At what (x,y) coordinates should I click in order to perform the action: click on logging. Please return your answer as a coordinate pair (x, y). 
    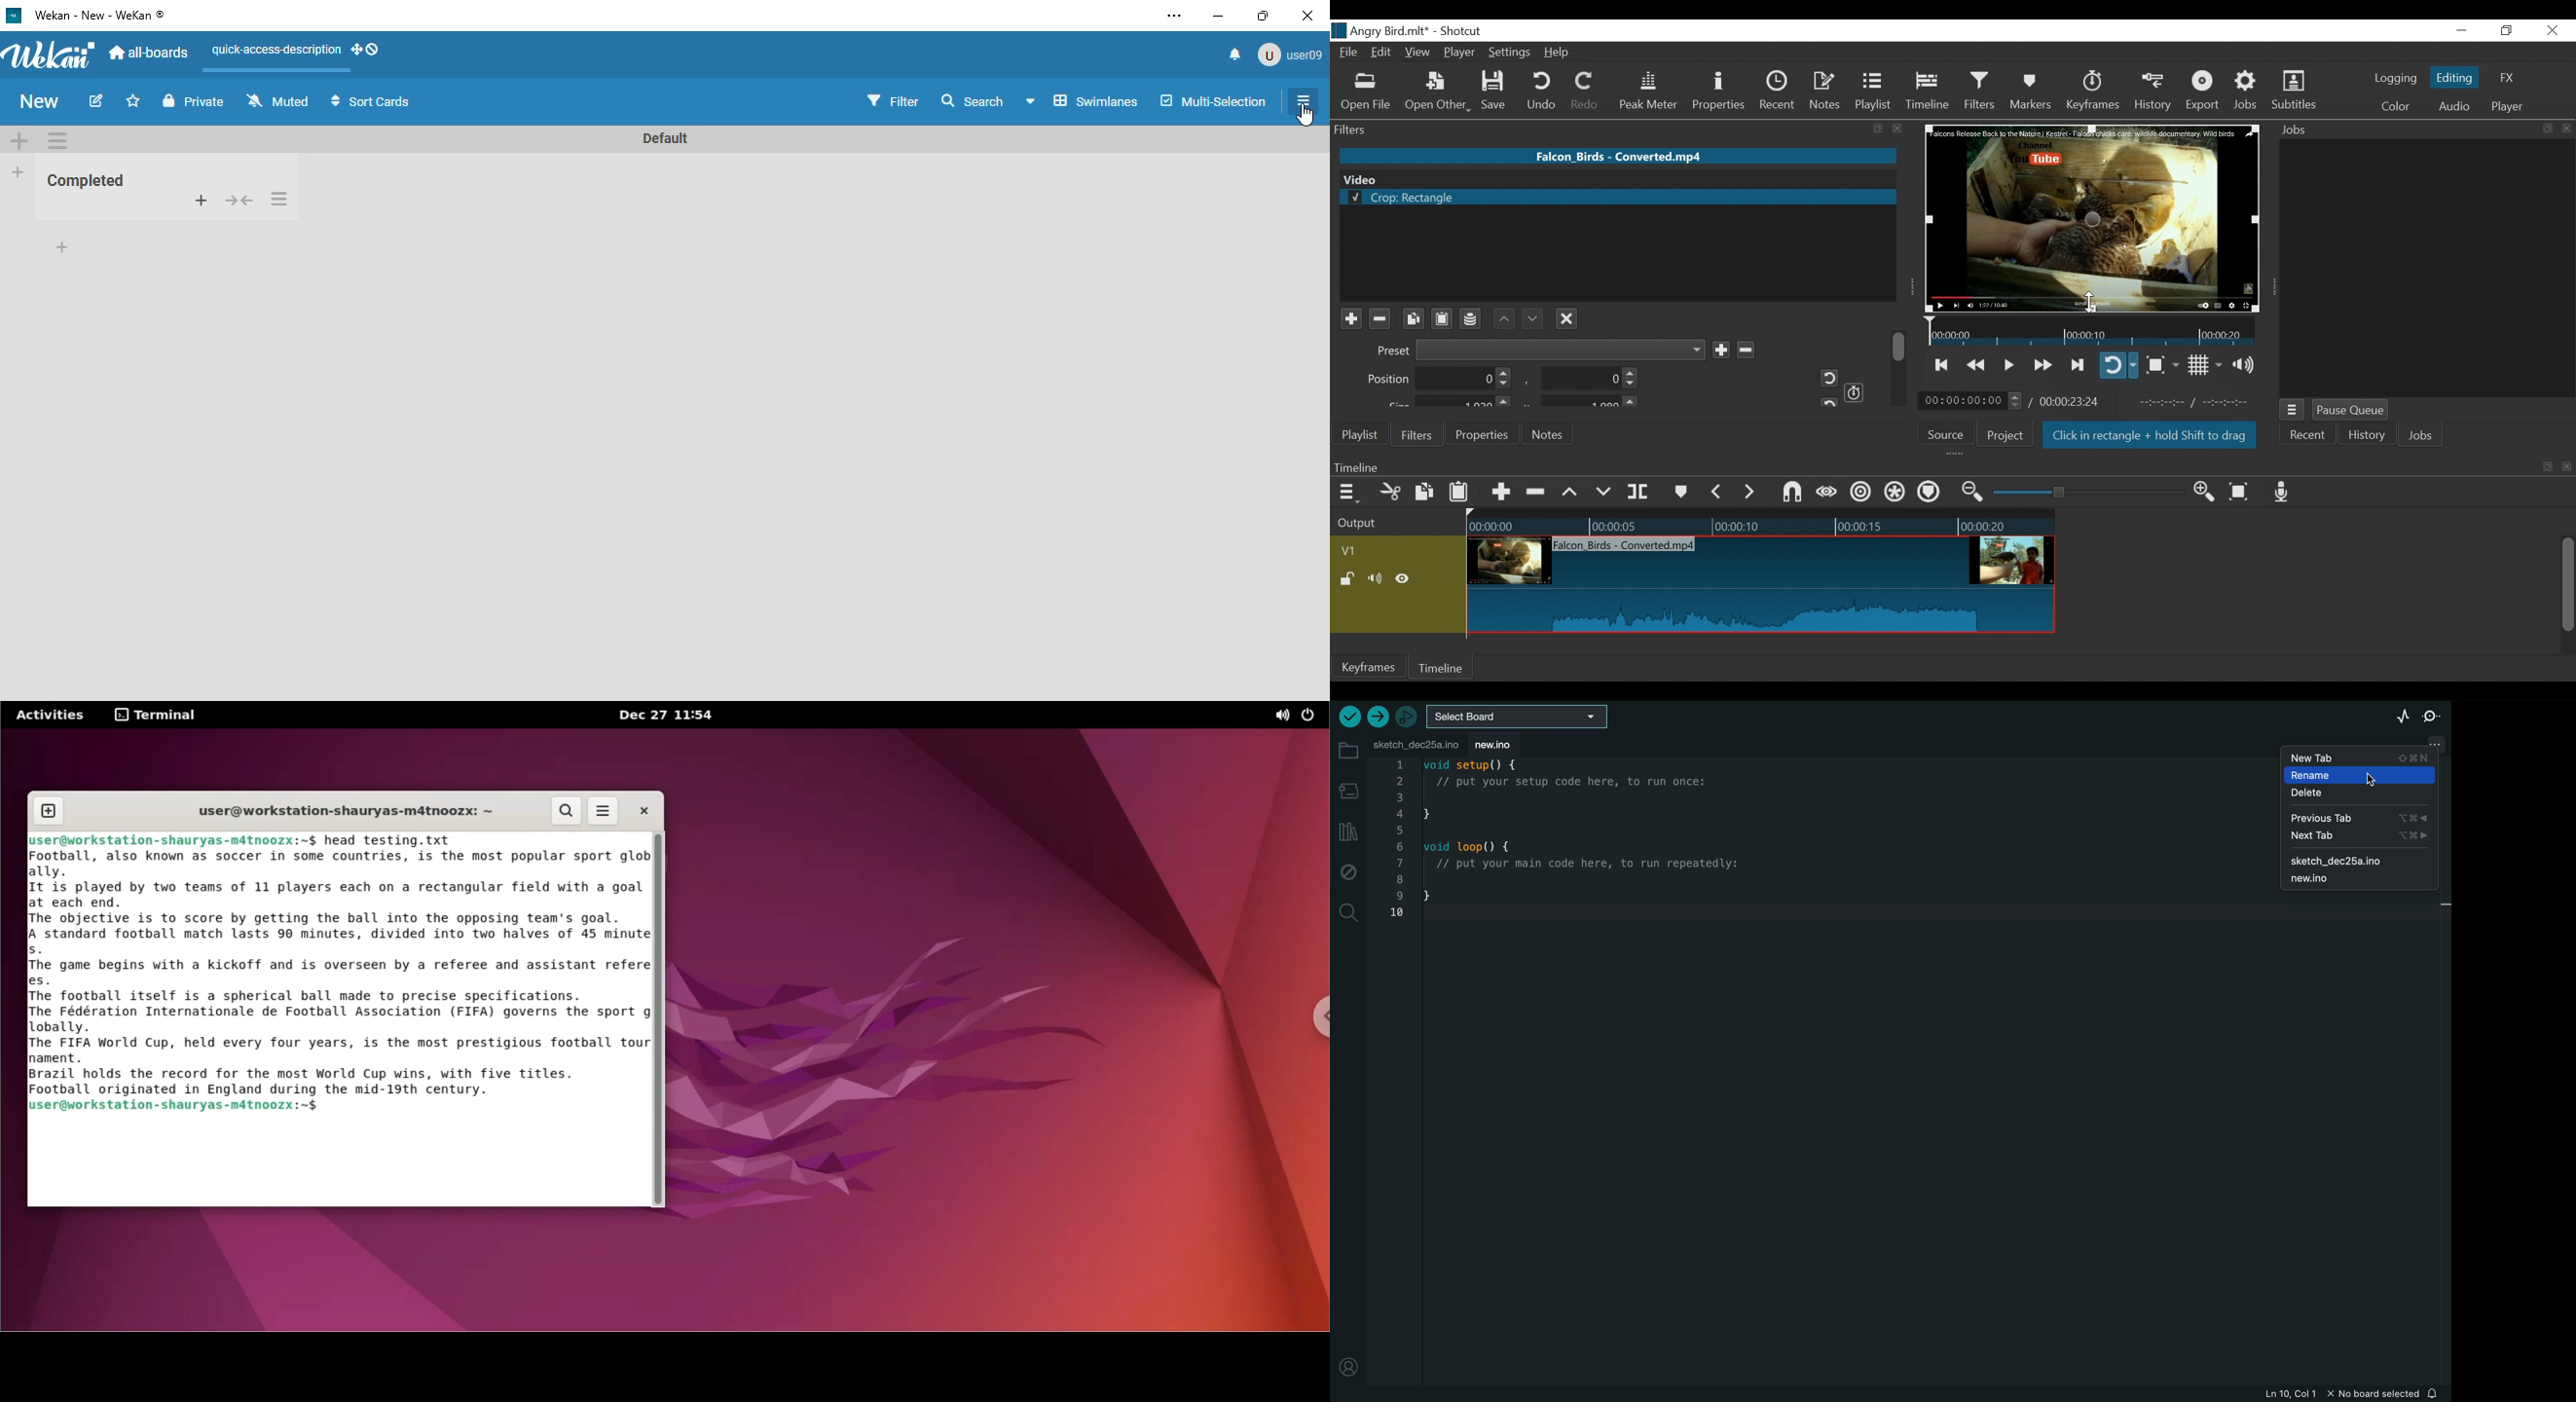
    Looking at the image, I should click on (2396, 80).